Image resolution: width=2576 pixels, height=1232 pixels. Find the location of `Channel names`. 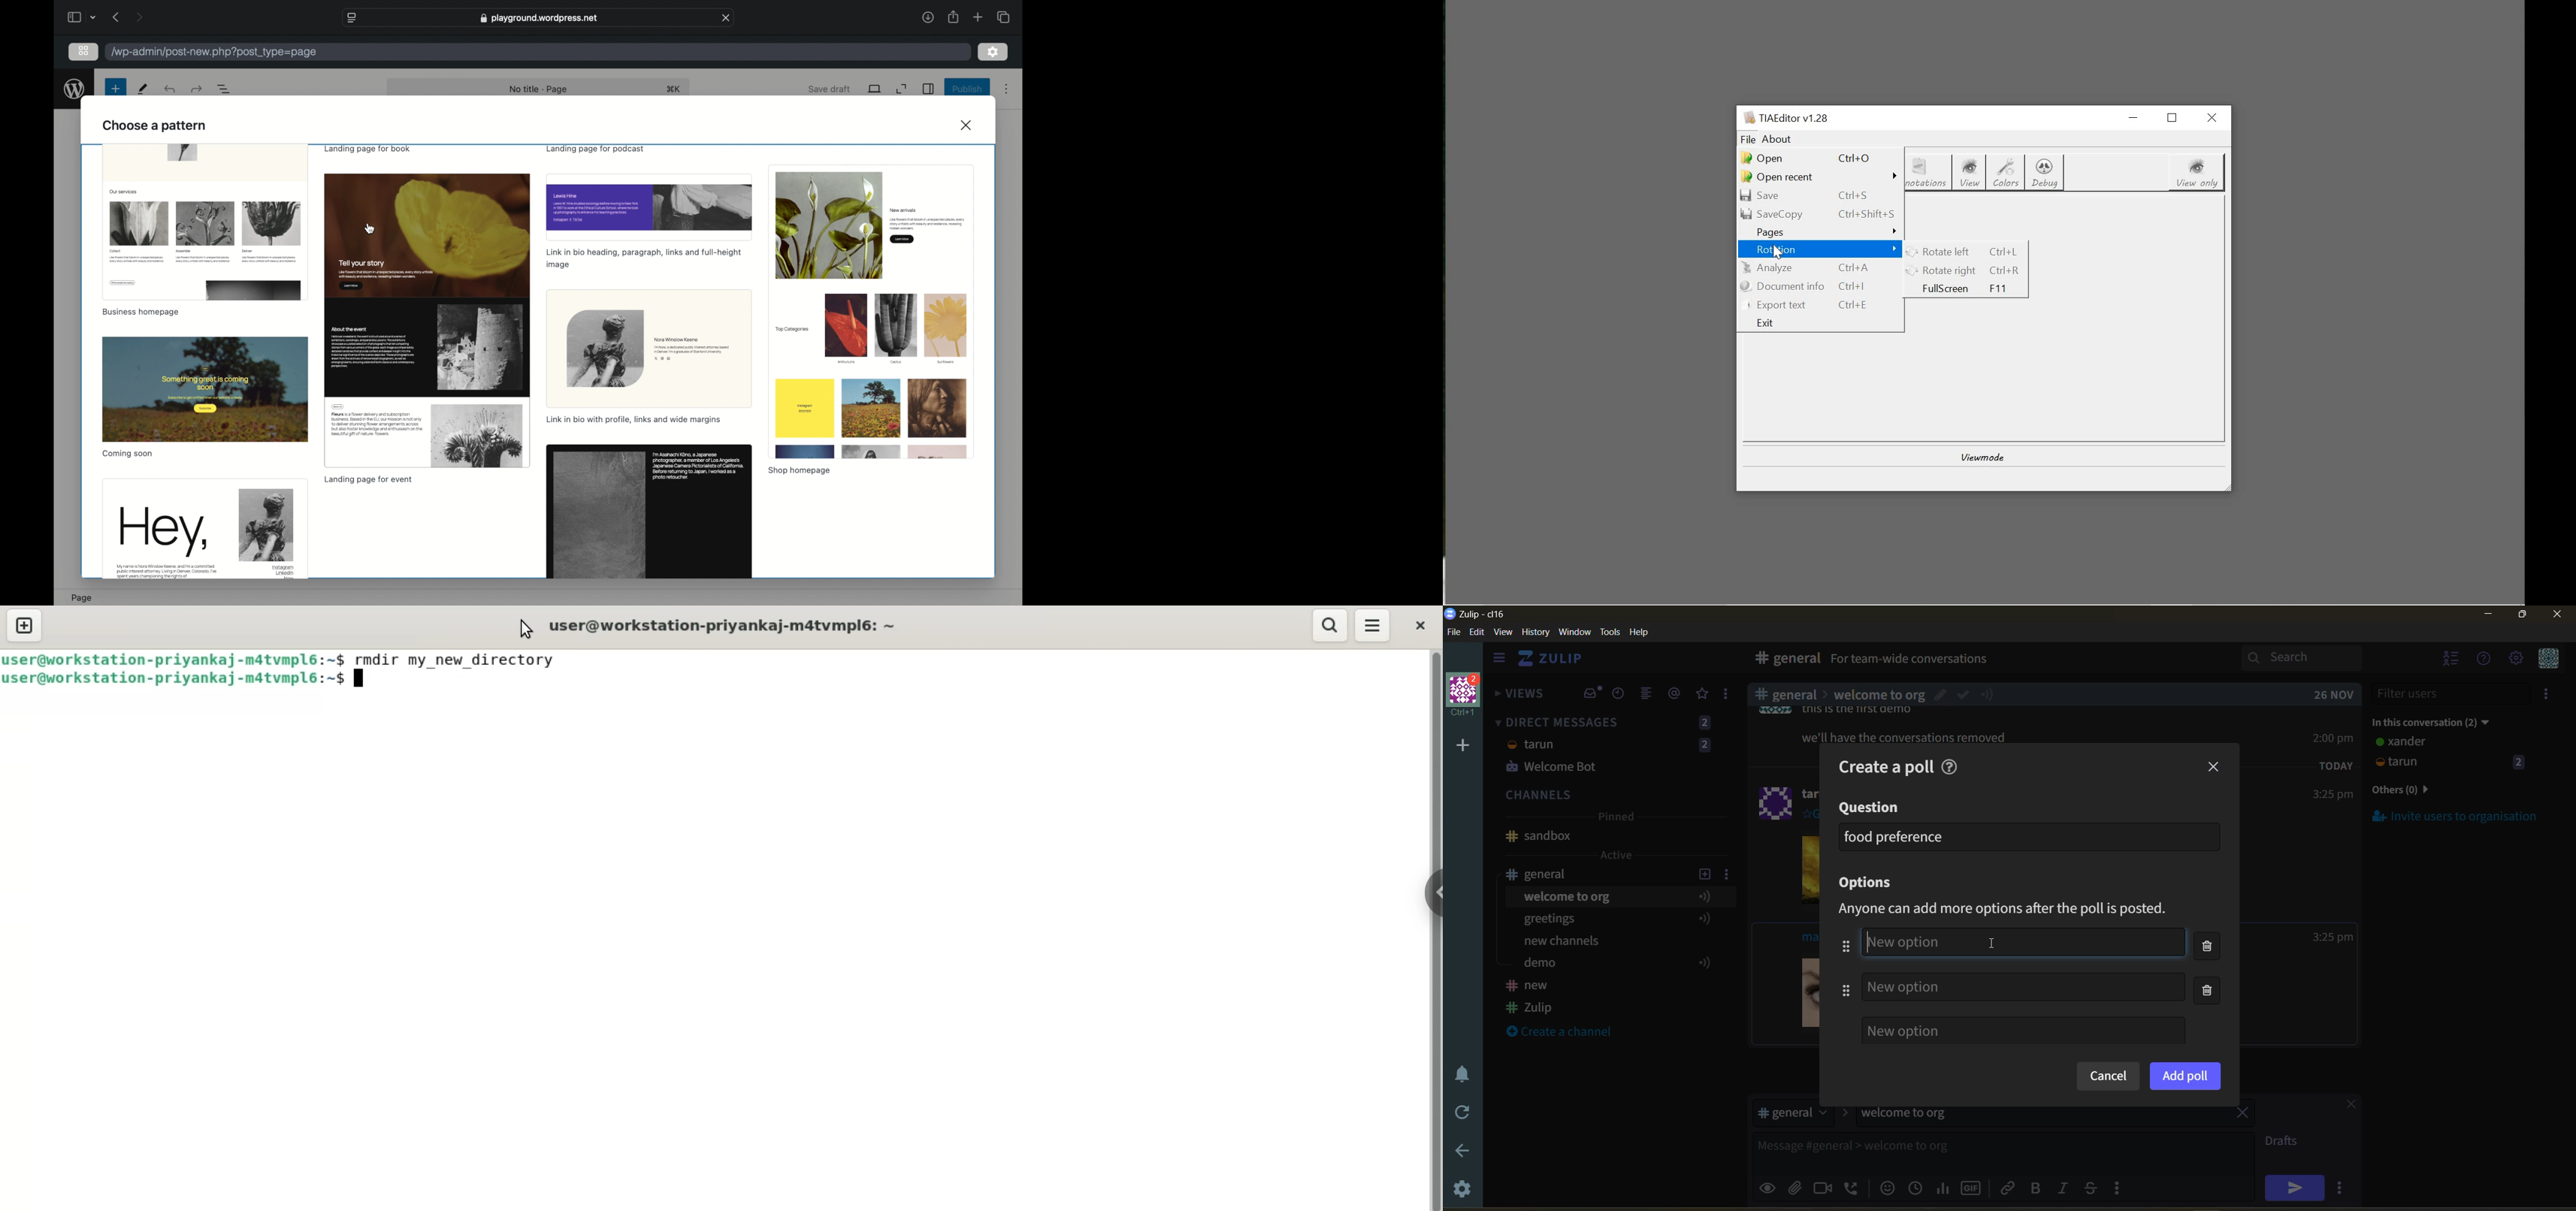

Channel names is located at coordinates (1531, 998).